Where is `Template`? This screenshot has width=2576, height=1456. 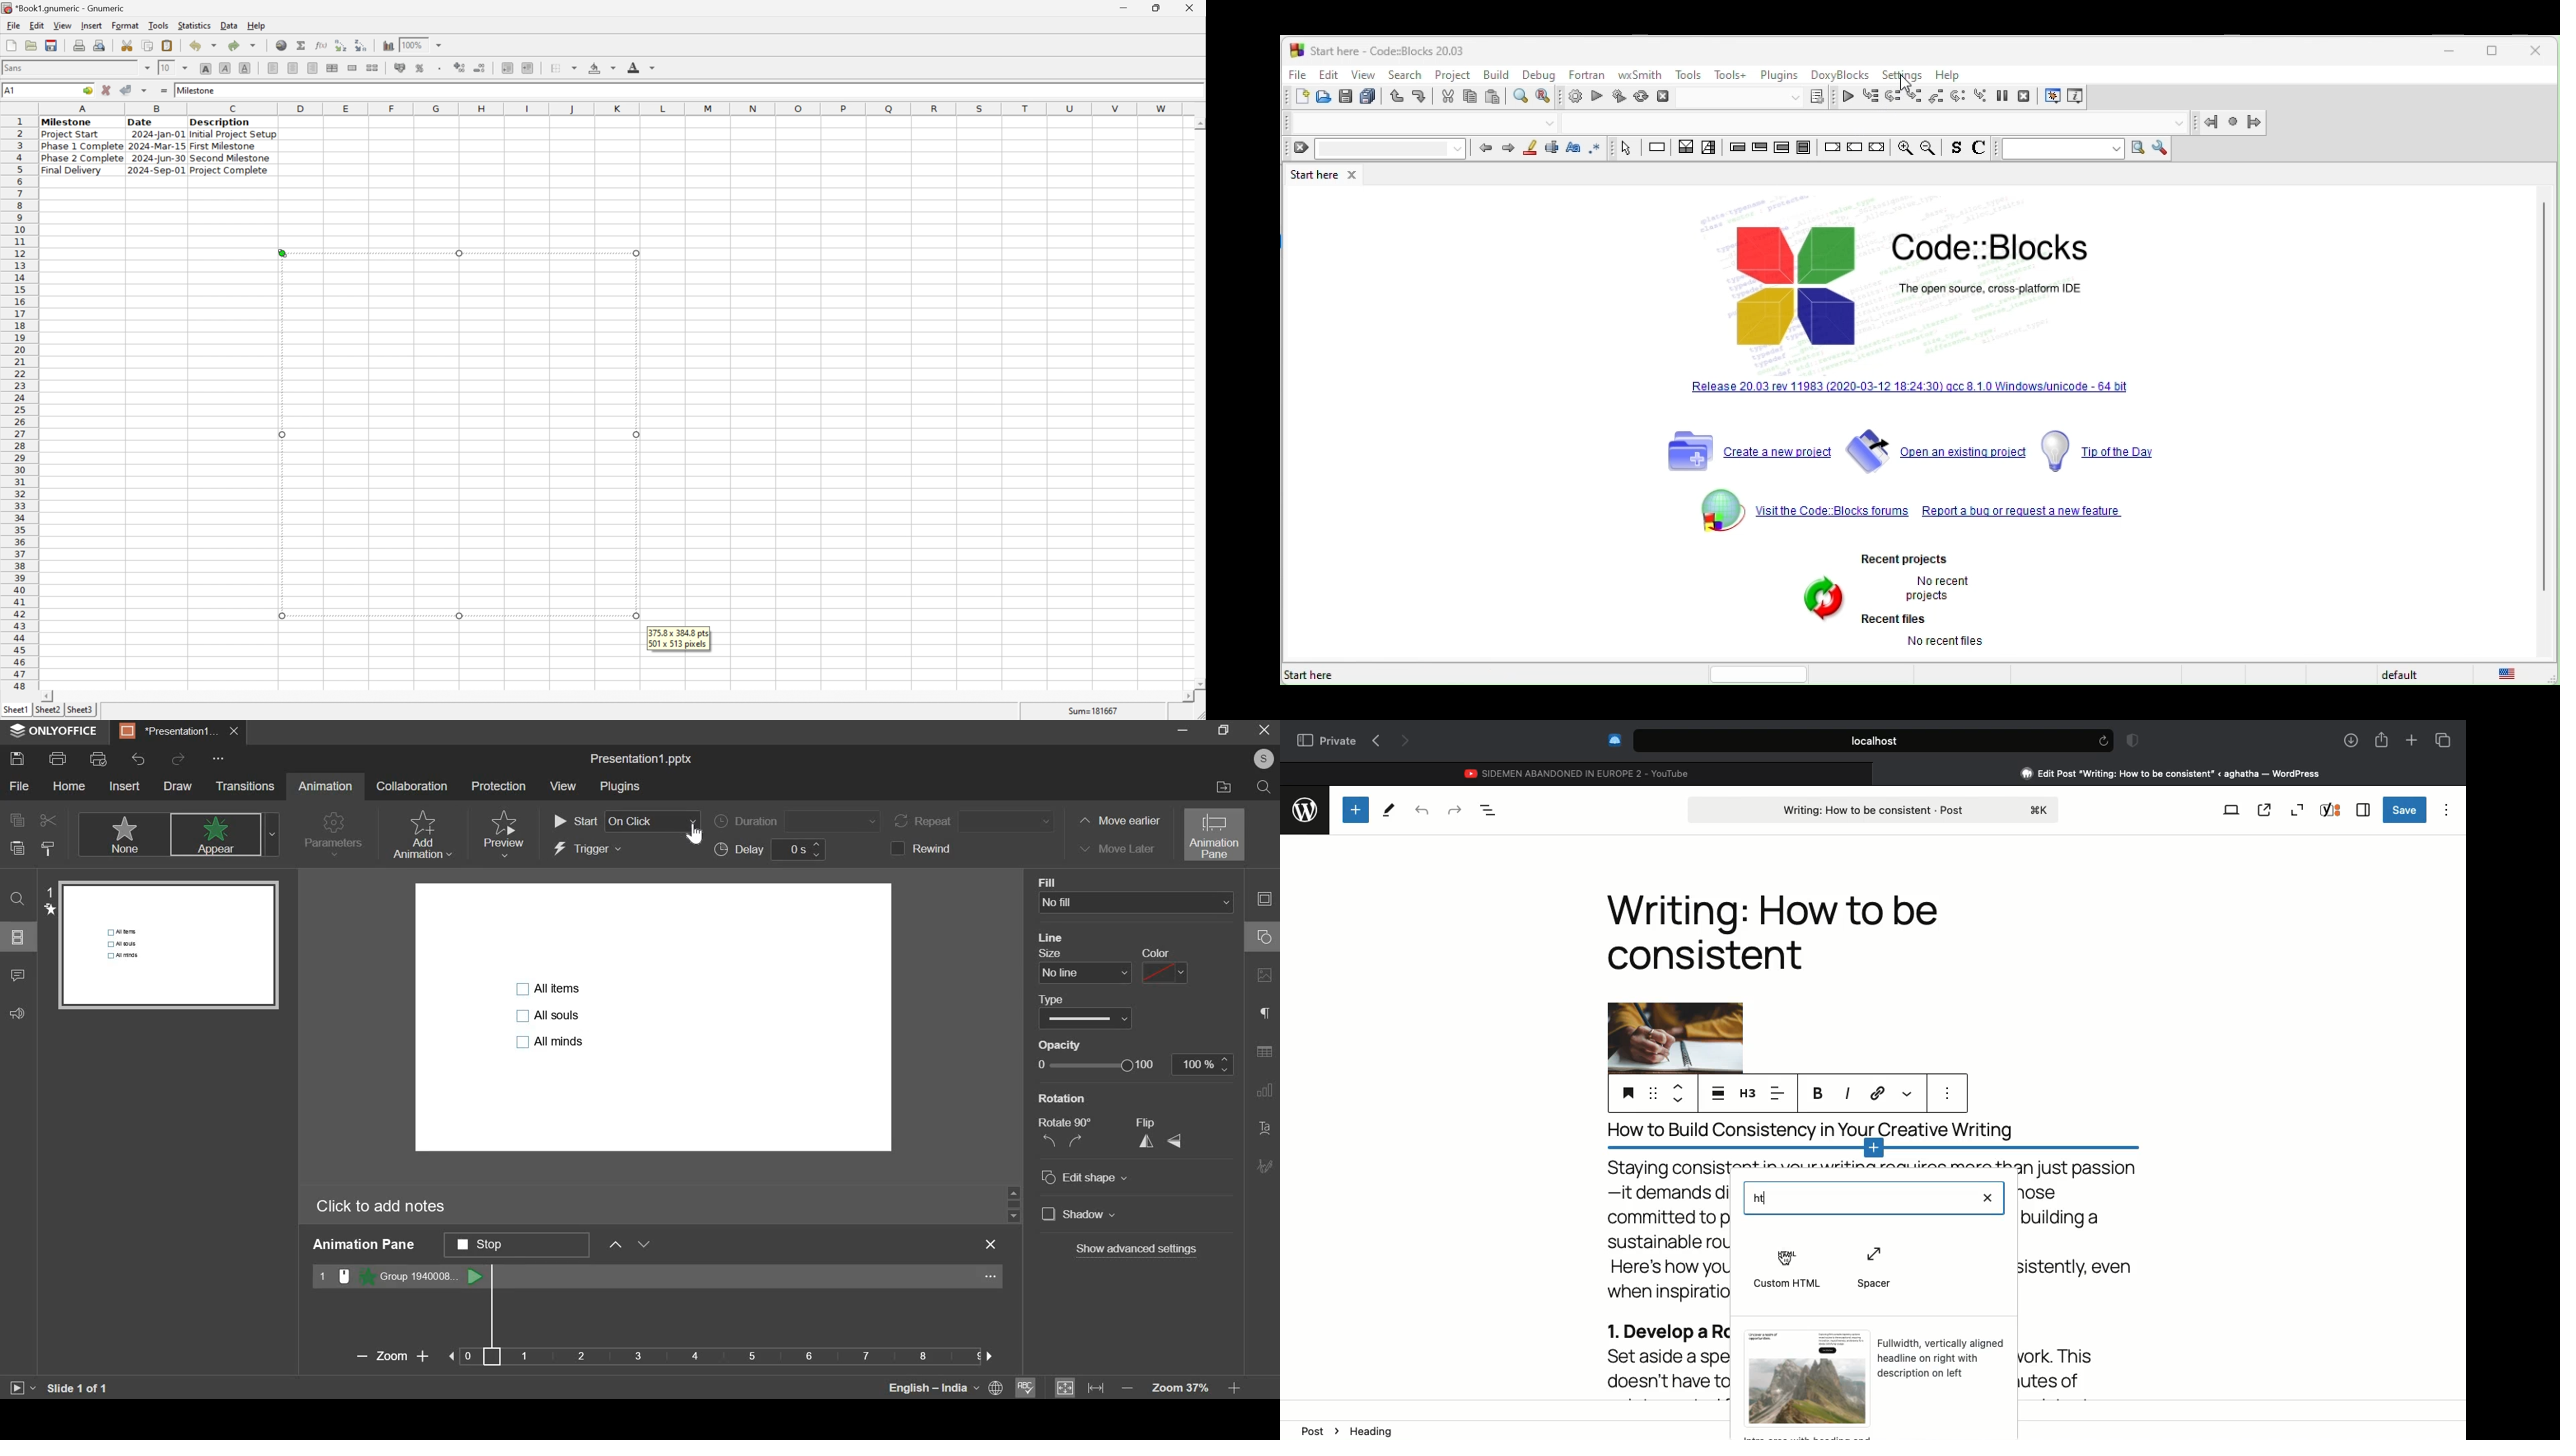
Template is located at coordinates (1876, 1373).